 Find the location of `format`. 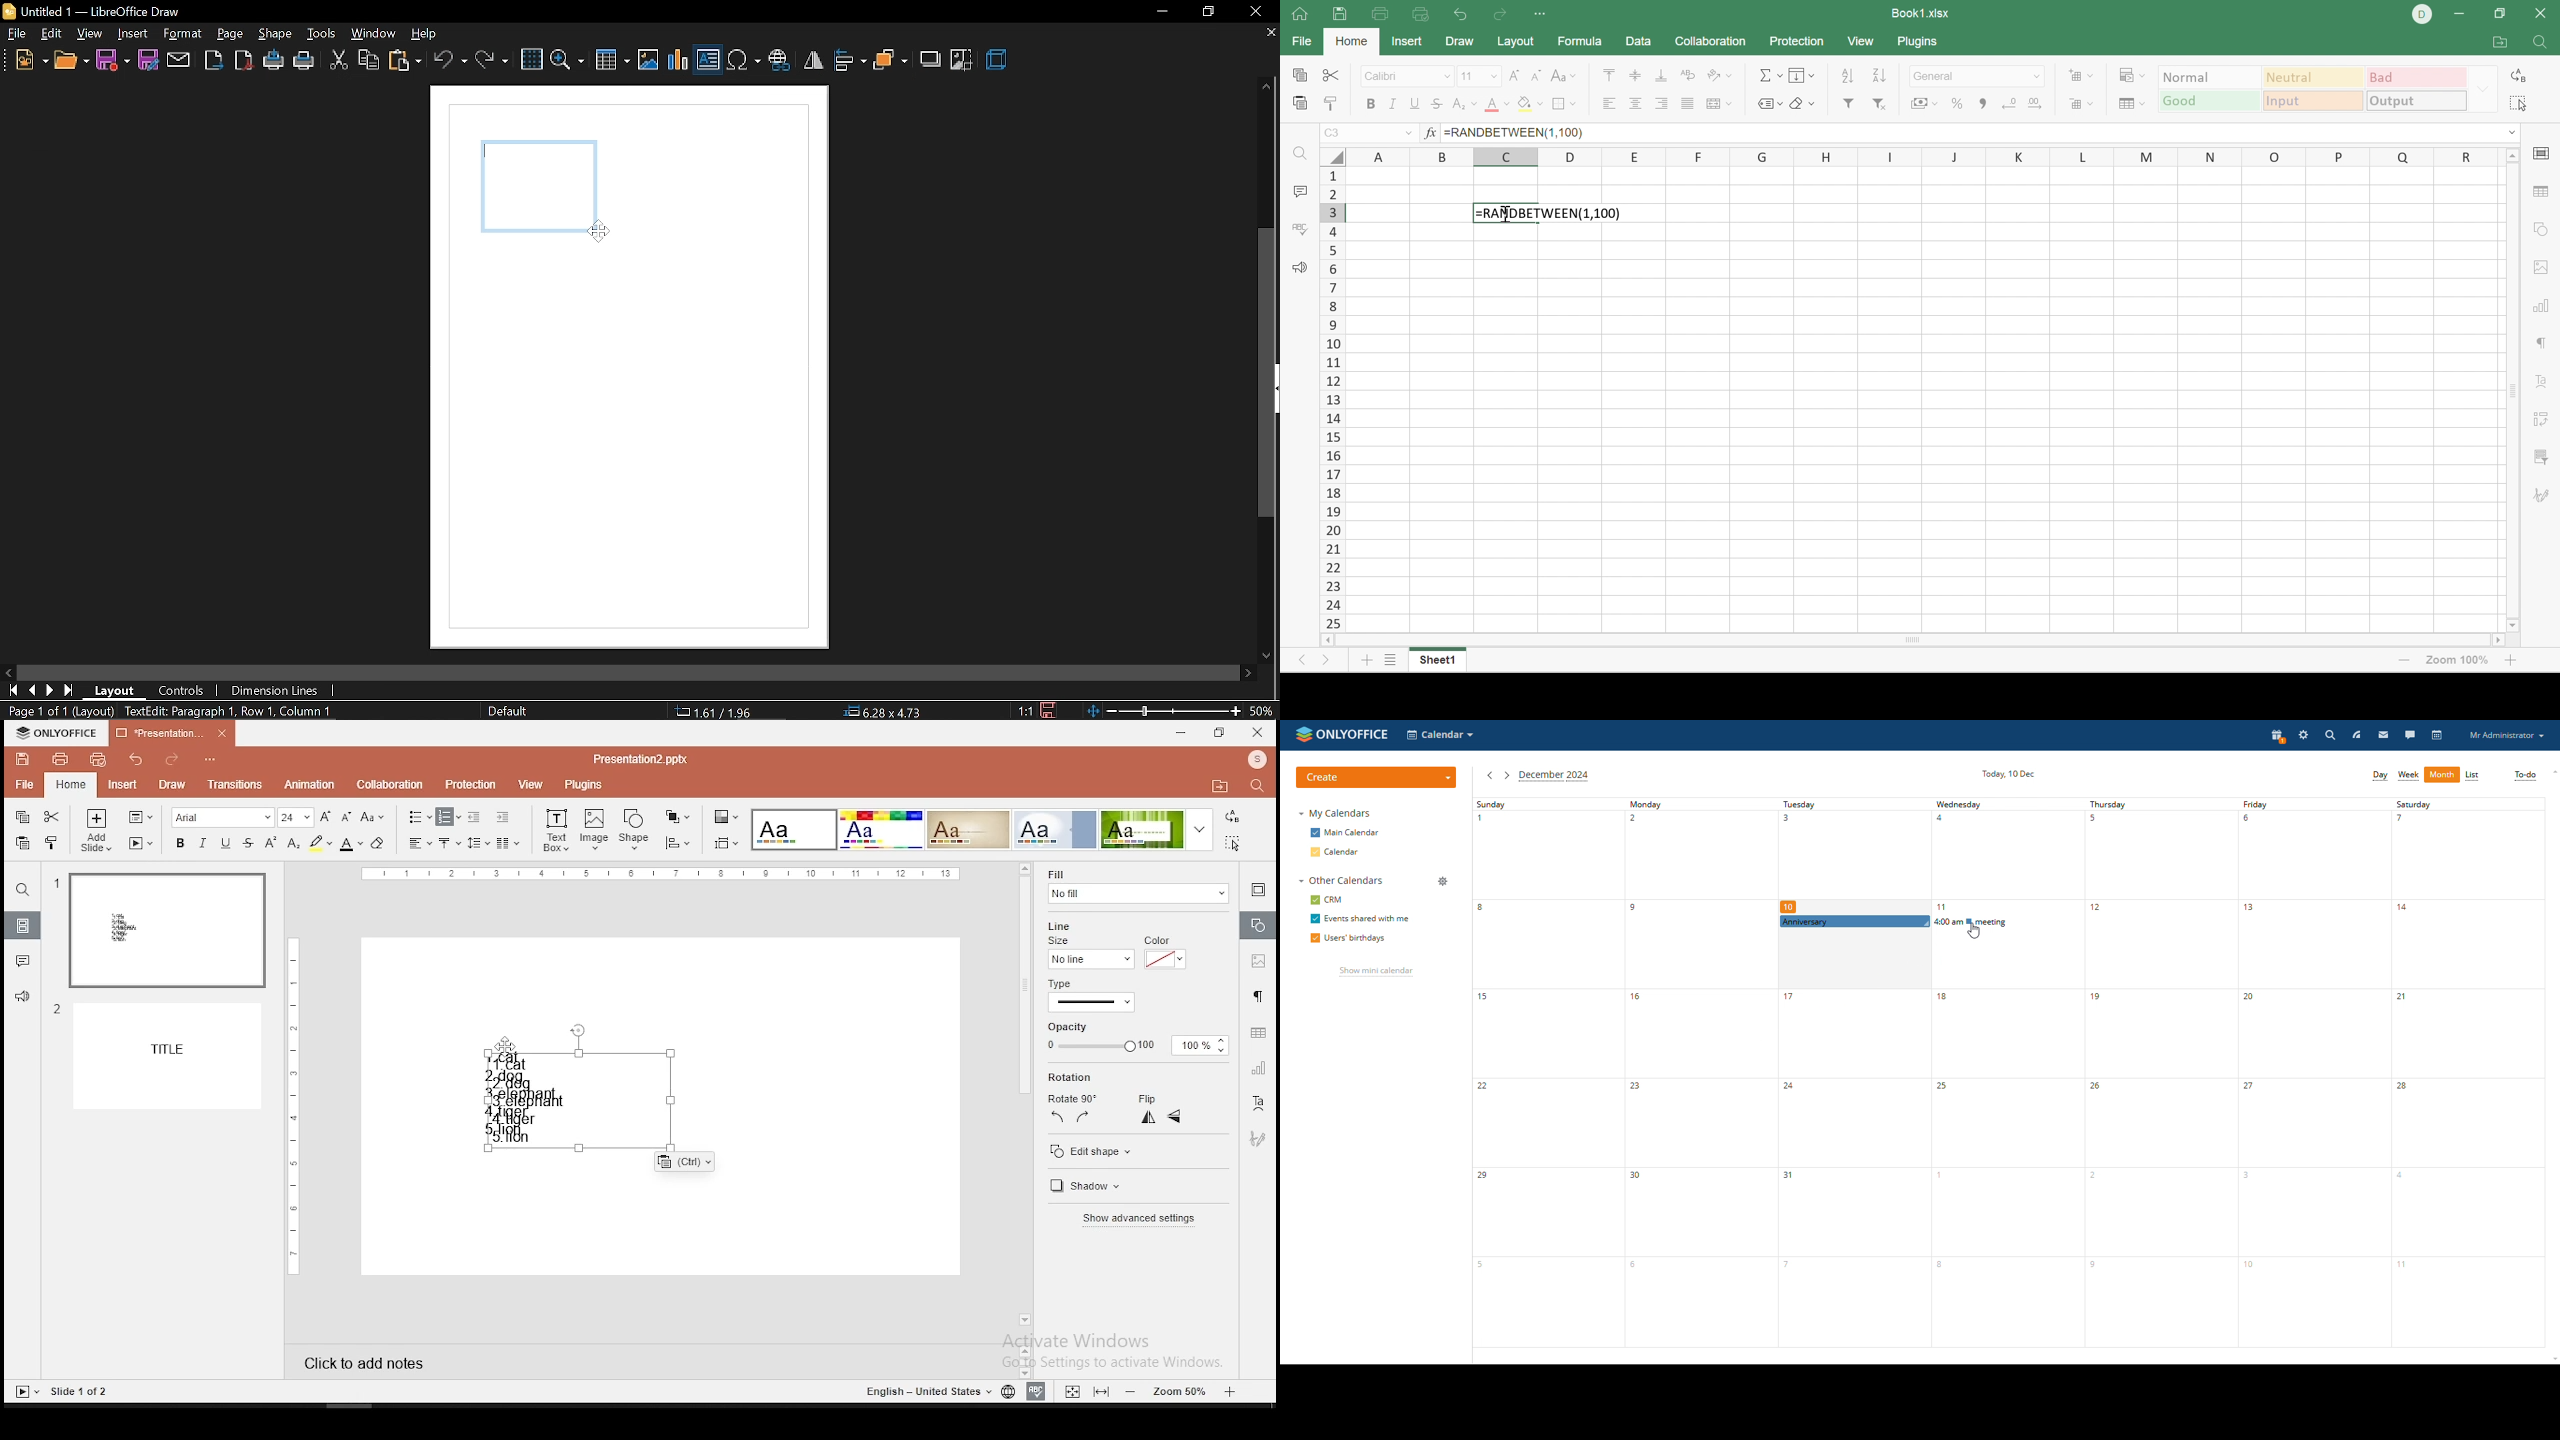

format is located at coordinates (182, 33).